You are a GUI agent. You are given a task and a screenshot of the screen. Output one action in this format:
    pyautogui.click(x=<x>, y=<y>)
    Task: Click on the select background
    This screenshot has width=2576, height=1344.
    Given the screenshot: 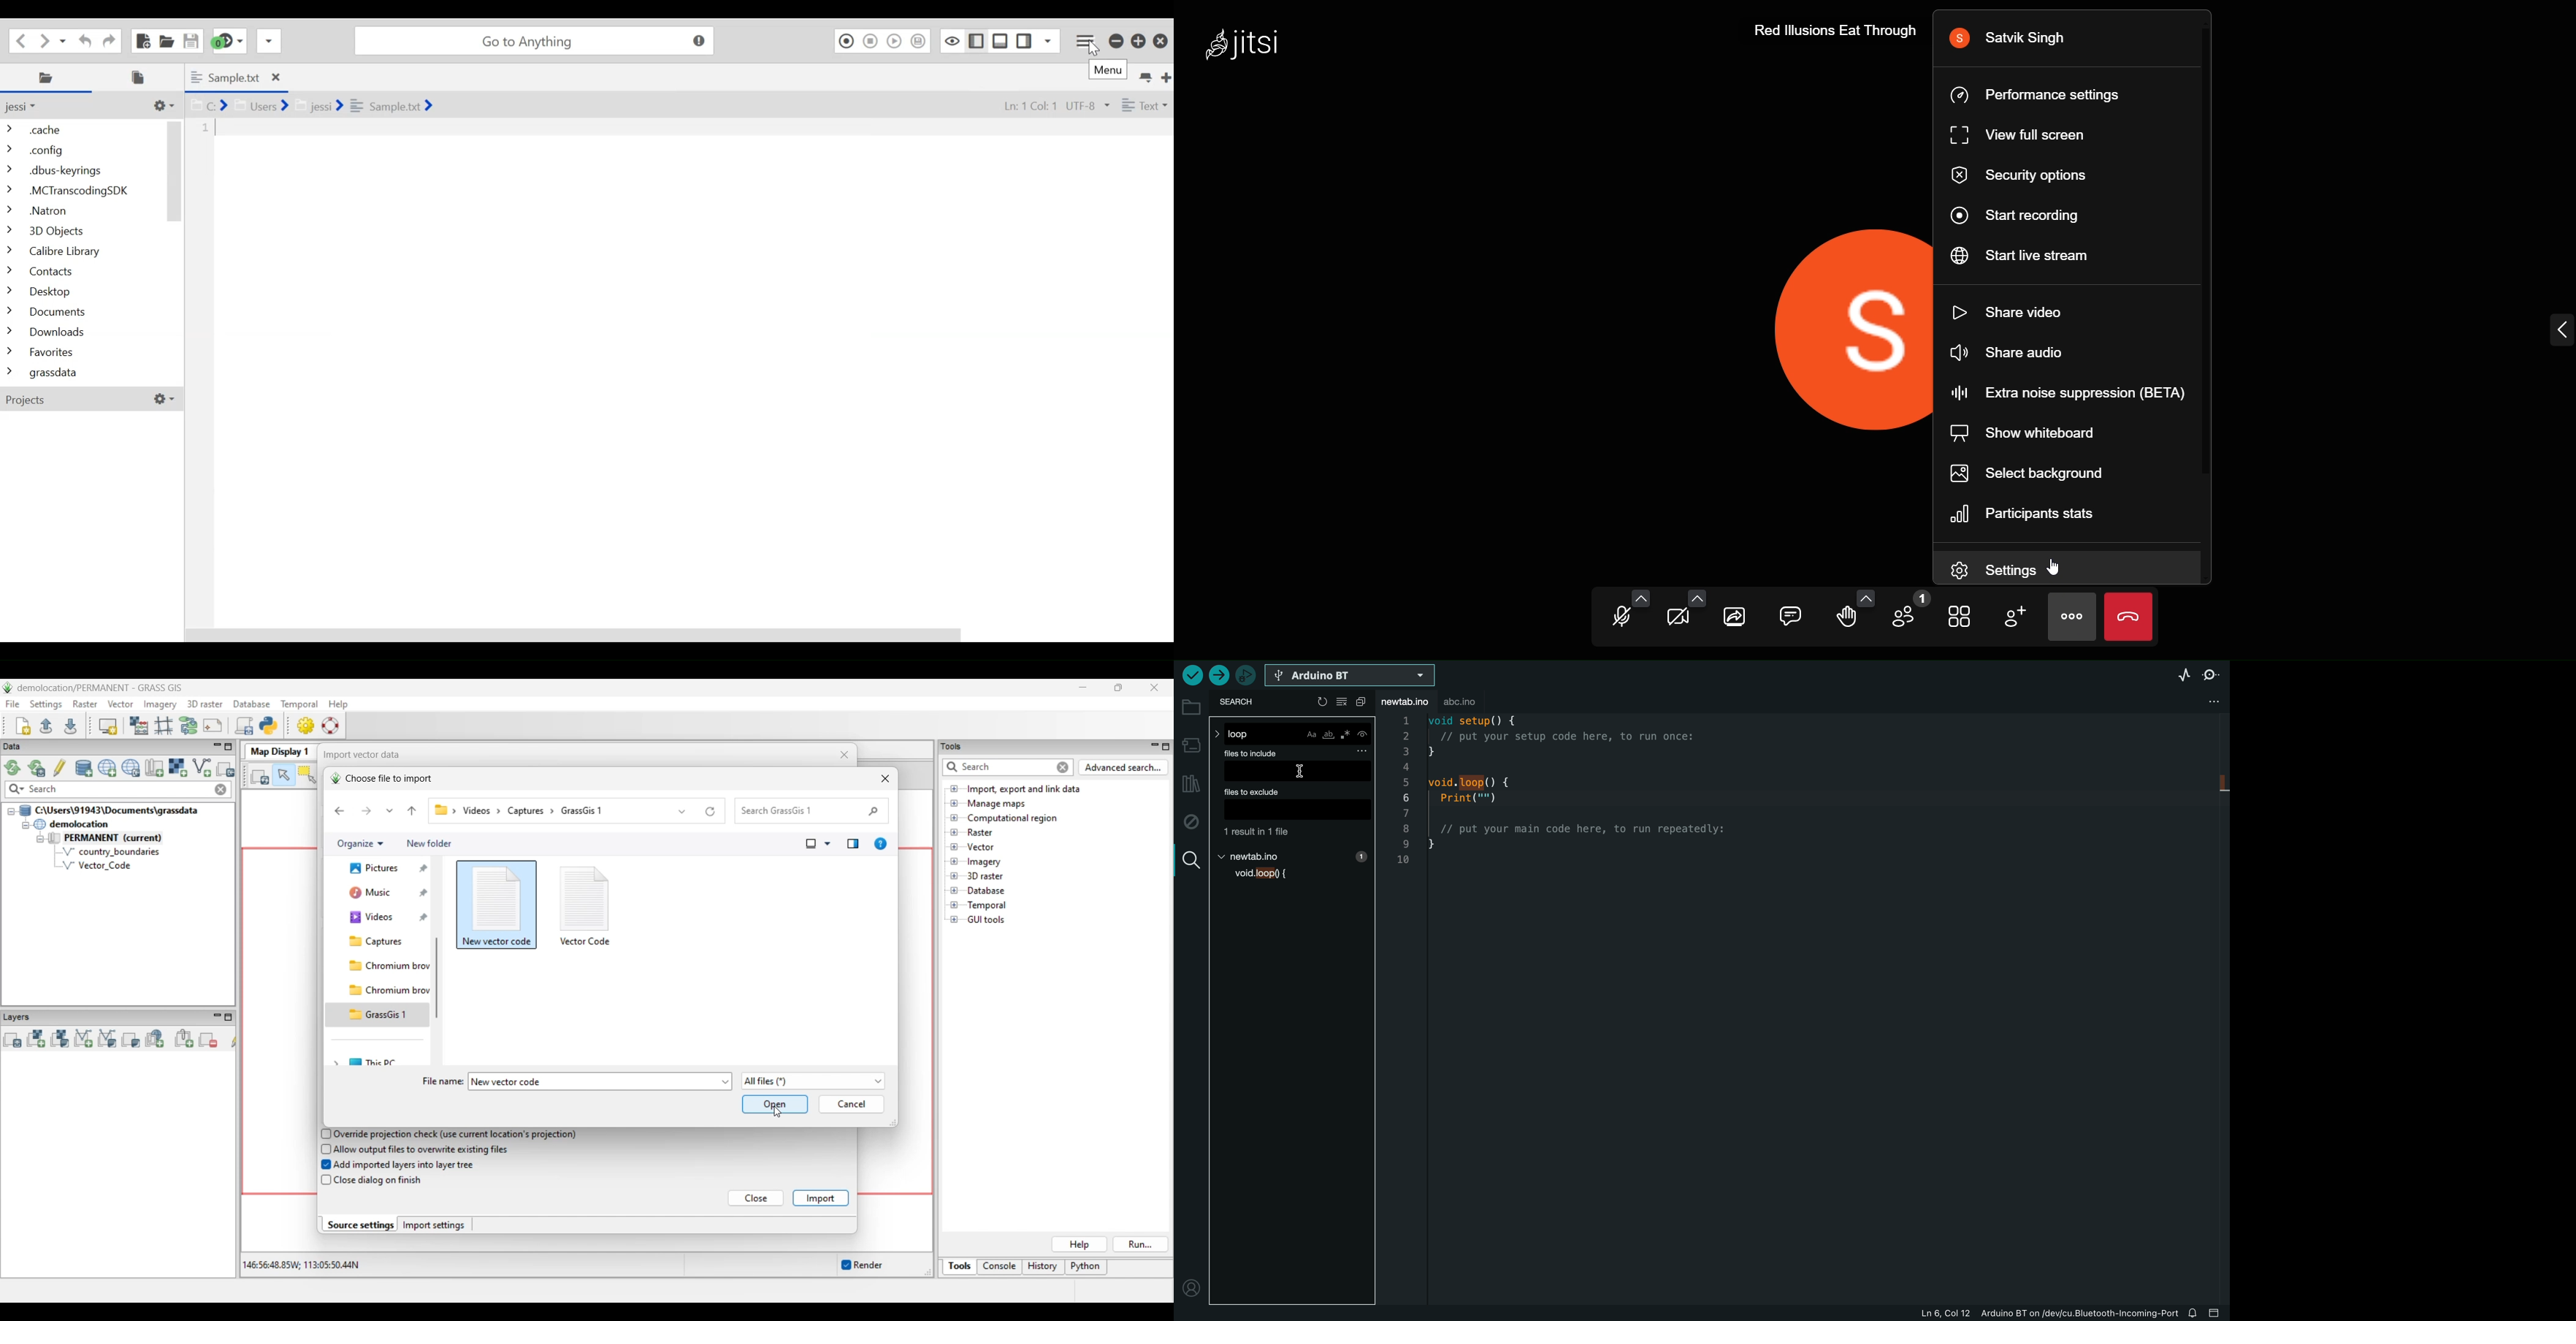 What is the action you would take?
    pyautogui.click(x=2031, y=473)
    